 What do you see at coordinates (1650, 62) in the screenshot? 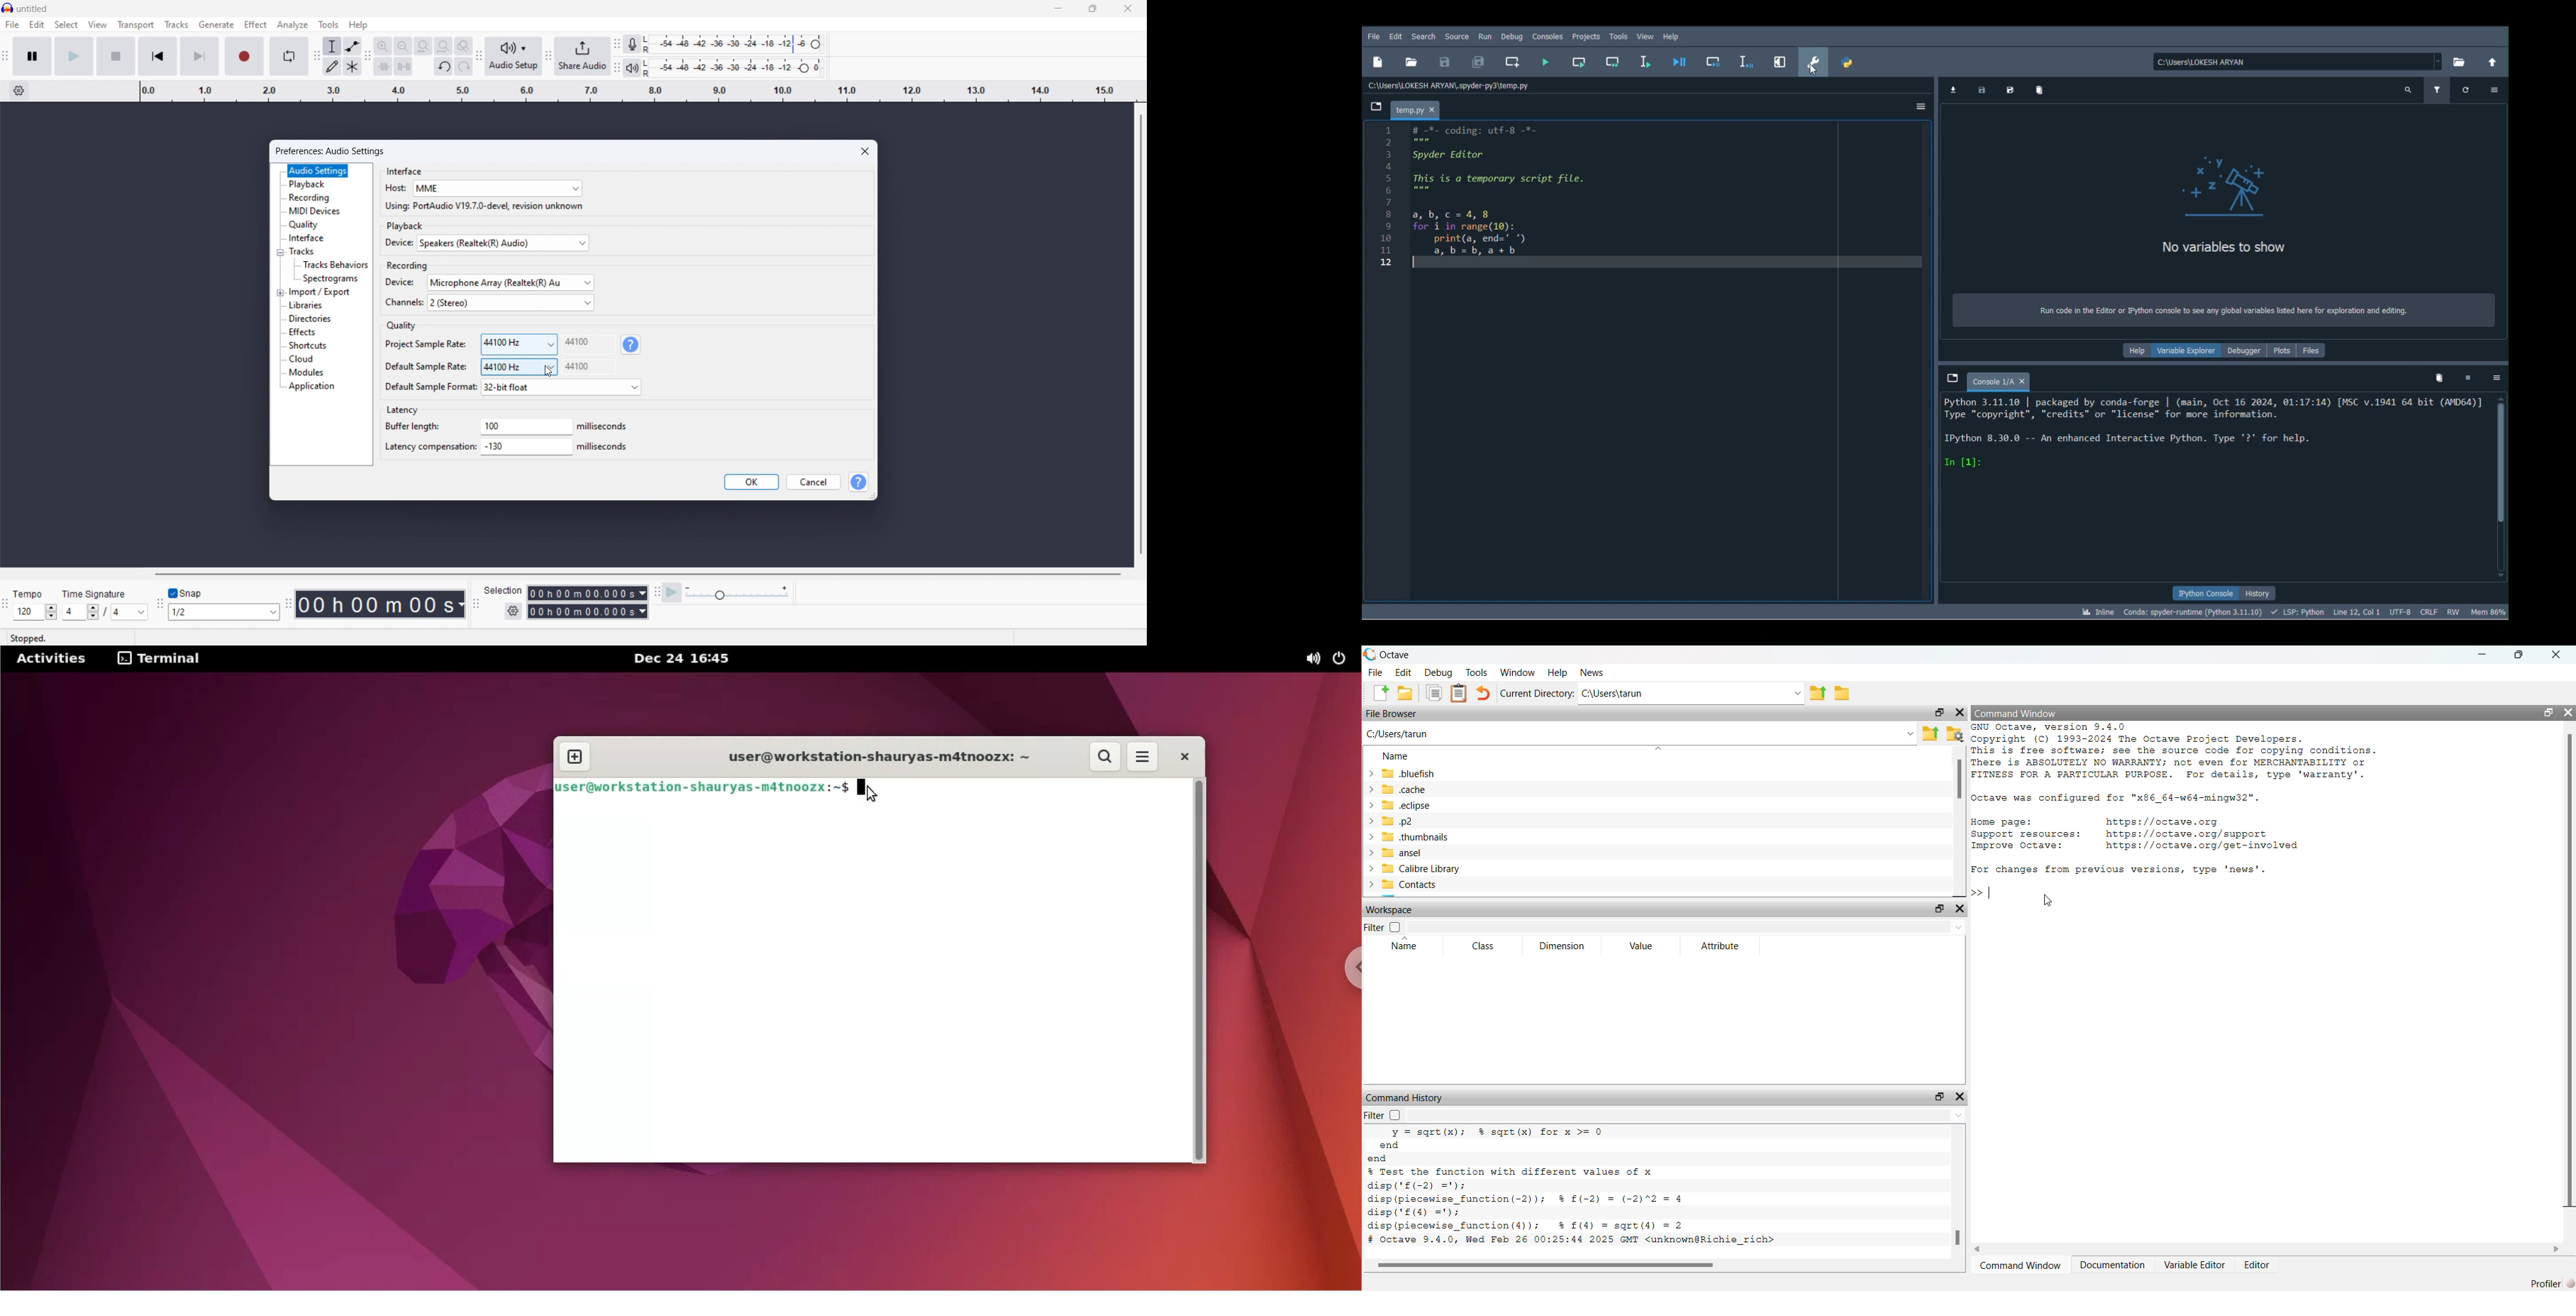
I see `Run selection or current line (F9)` at bounding box center [1650, 62].